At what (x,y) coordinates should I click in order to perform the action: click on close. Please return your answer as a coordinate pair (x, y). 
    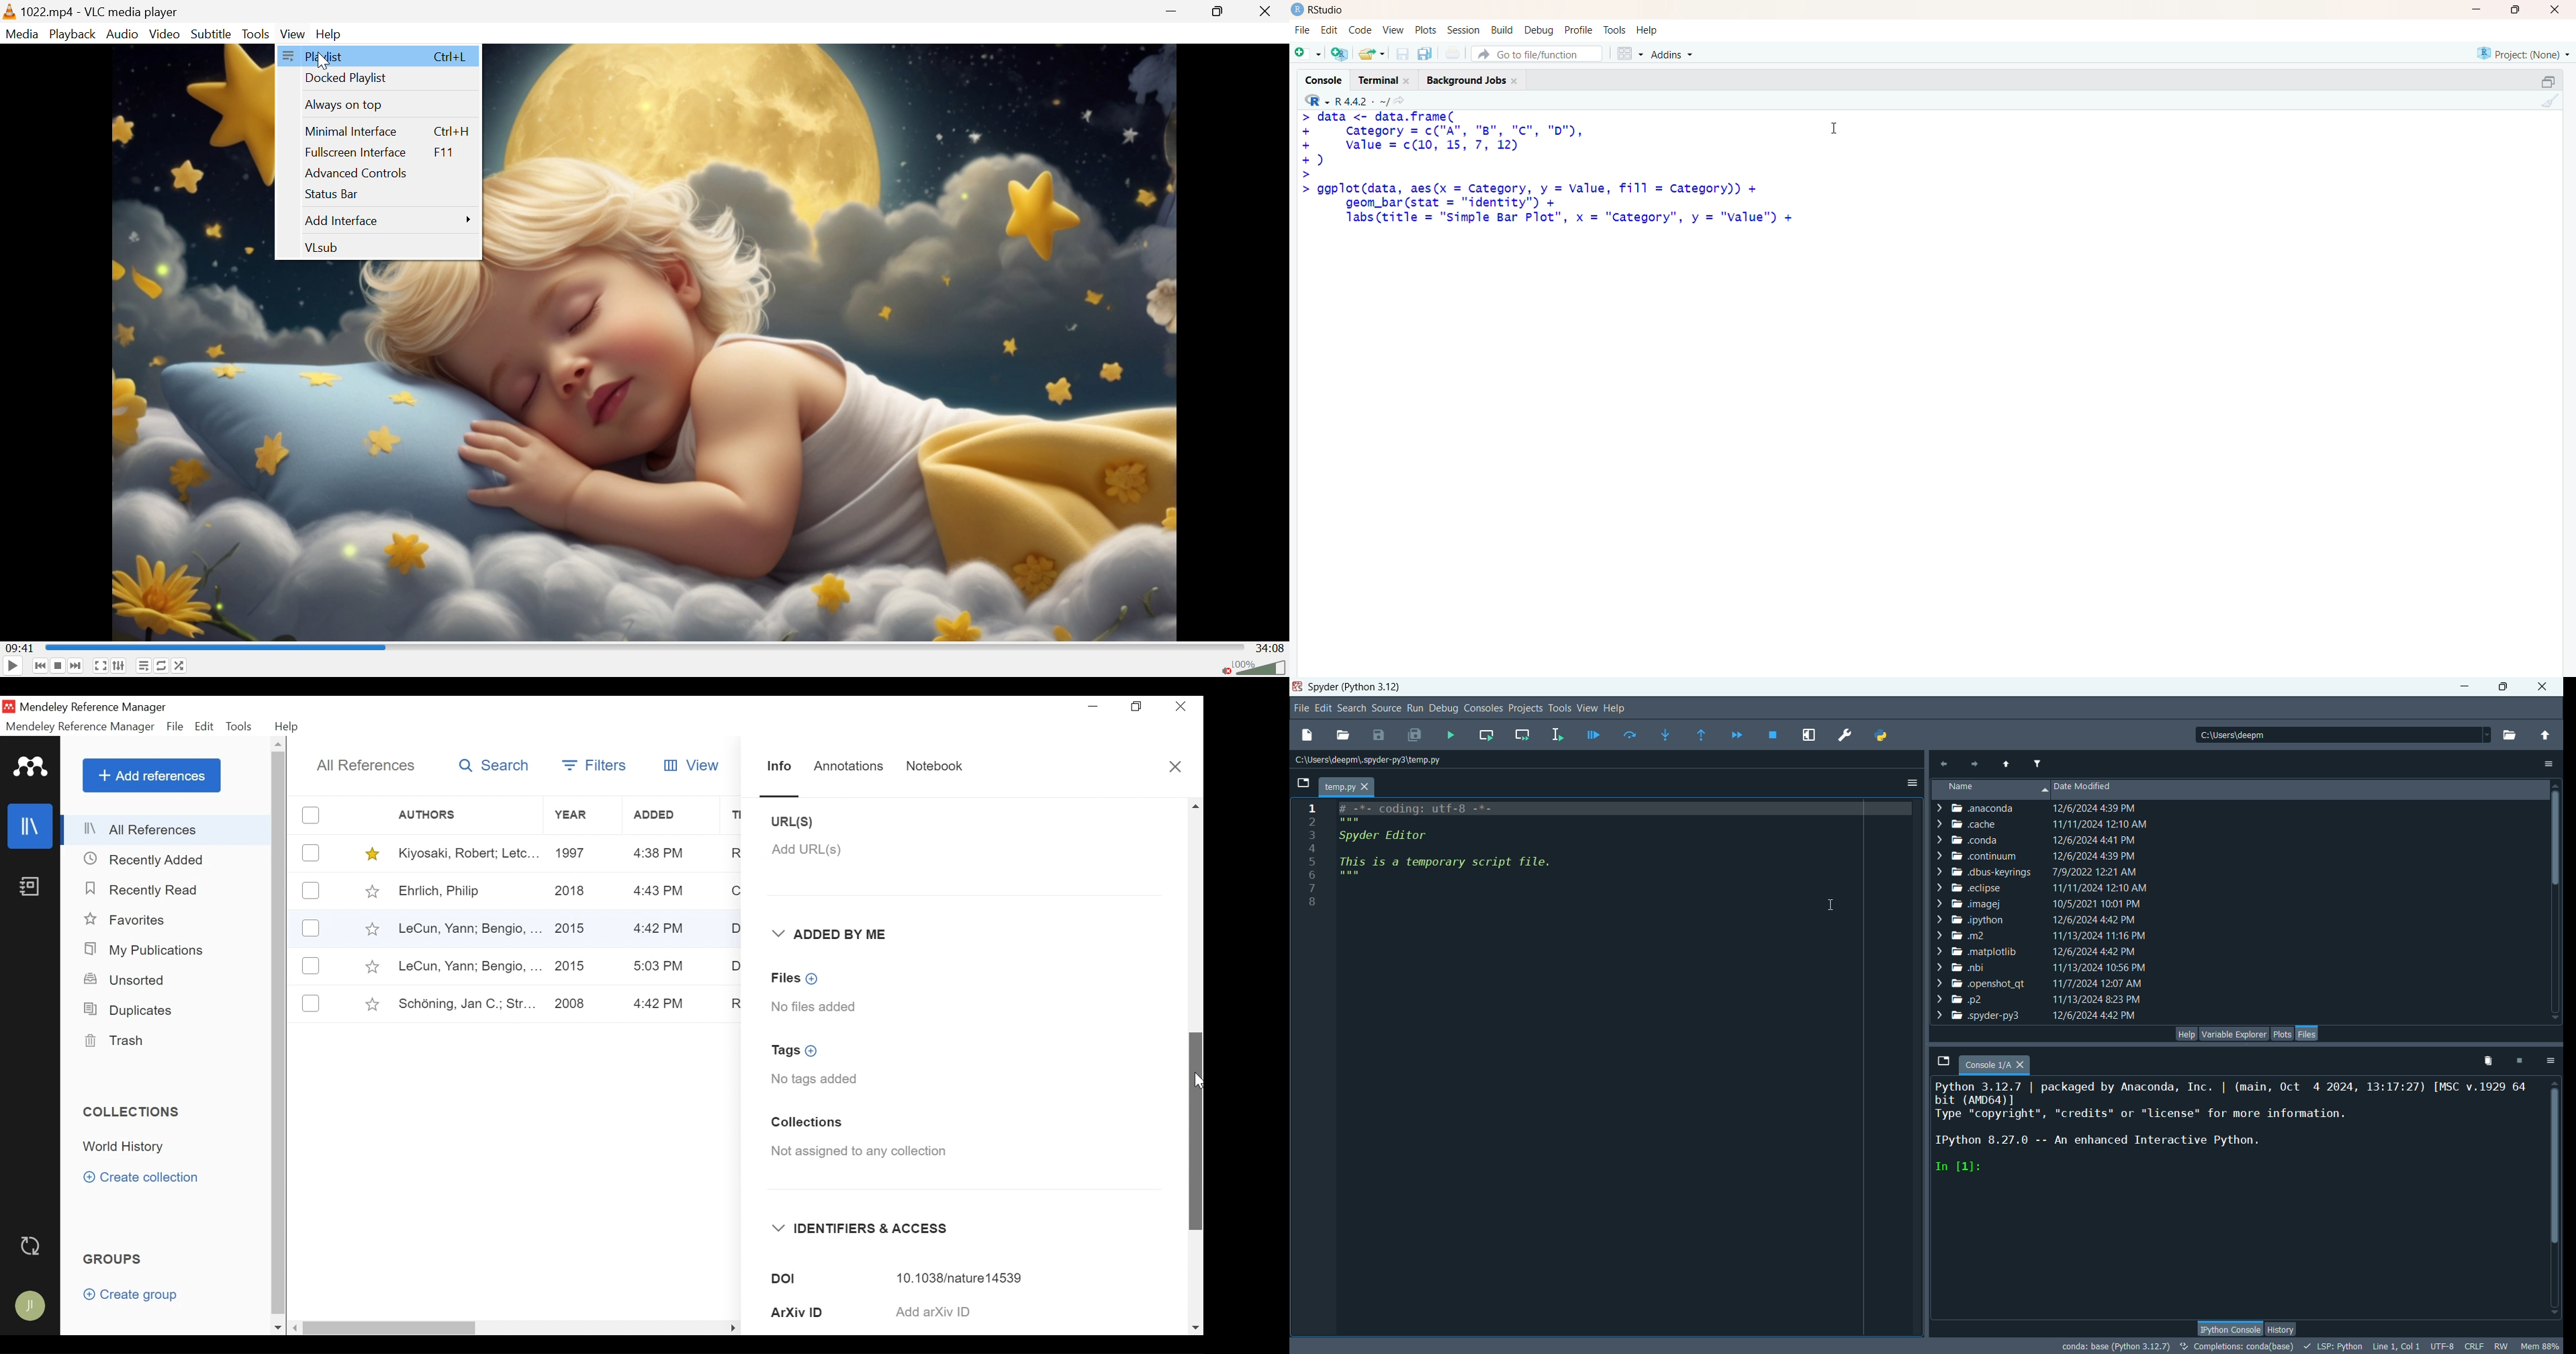
    Looking at the image, I should click on (2542, 689).